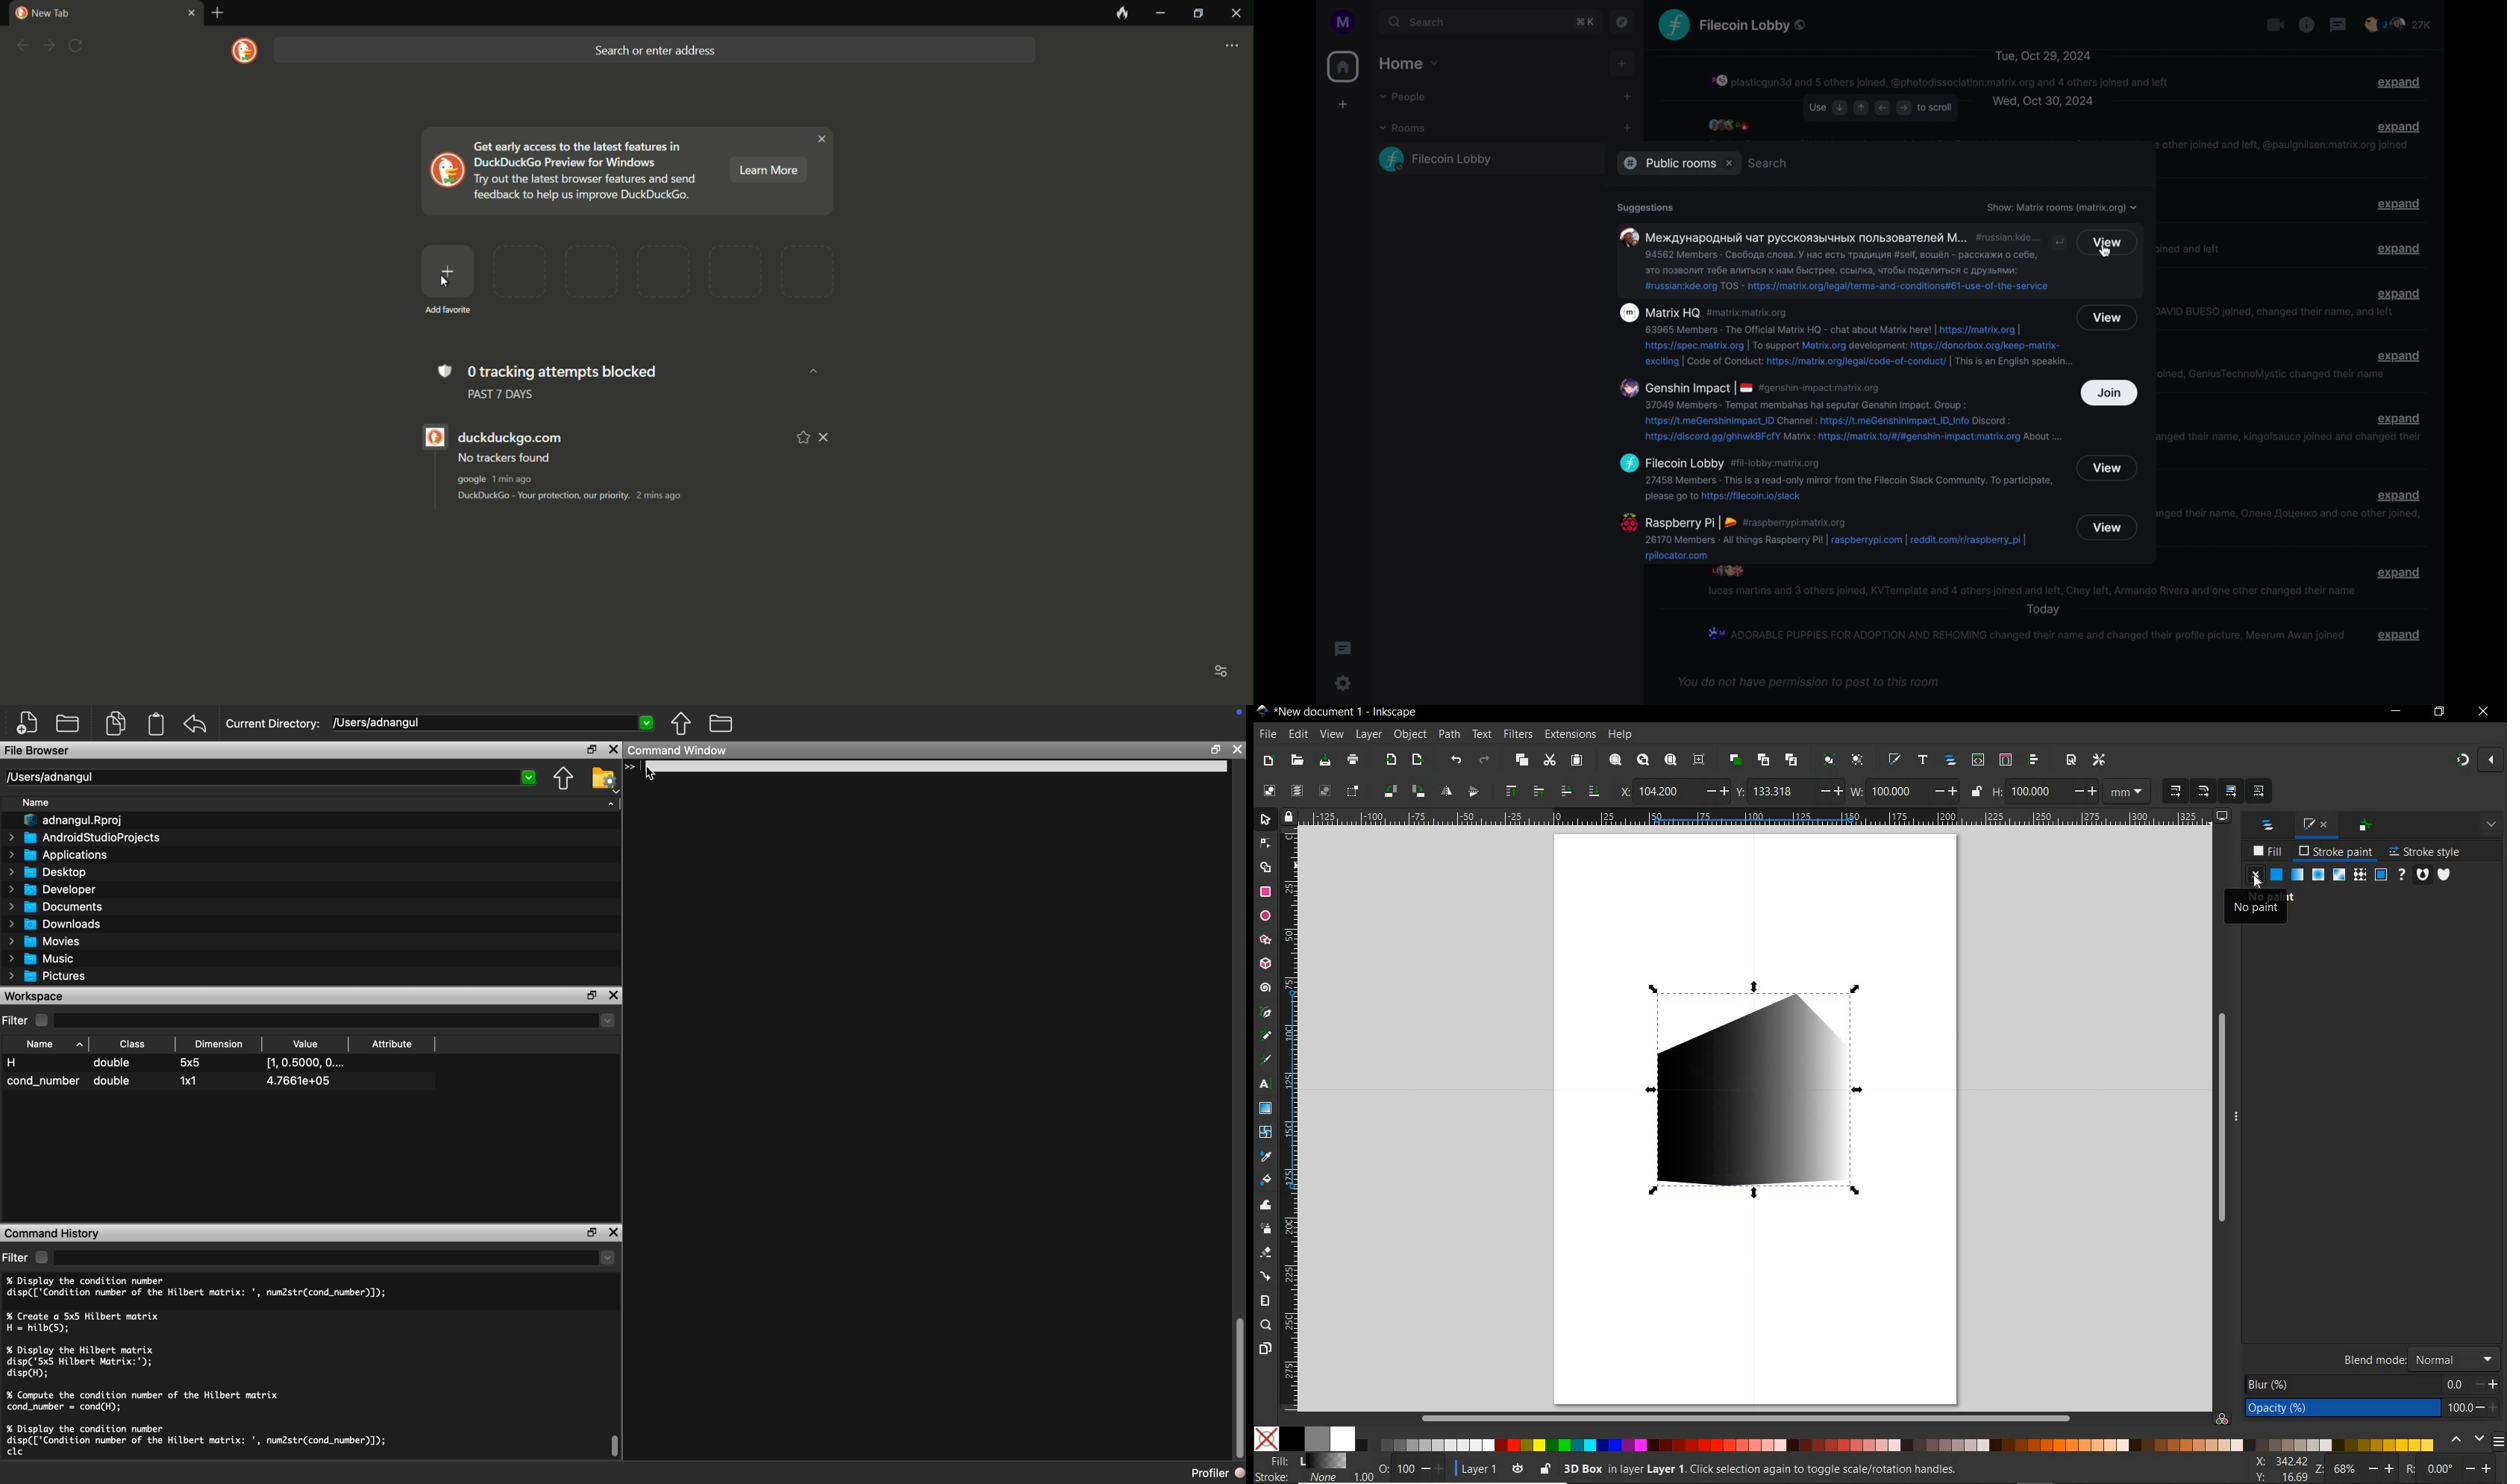 Image resolution: width=2520 pixels, height=1484 pixels. I want to click on adnangul.Rproj, so click(71, 821).